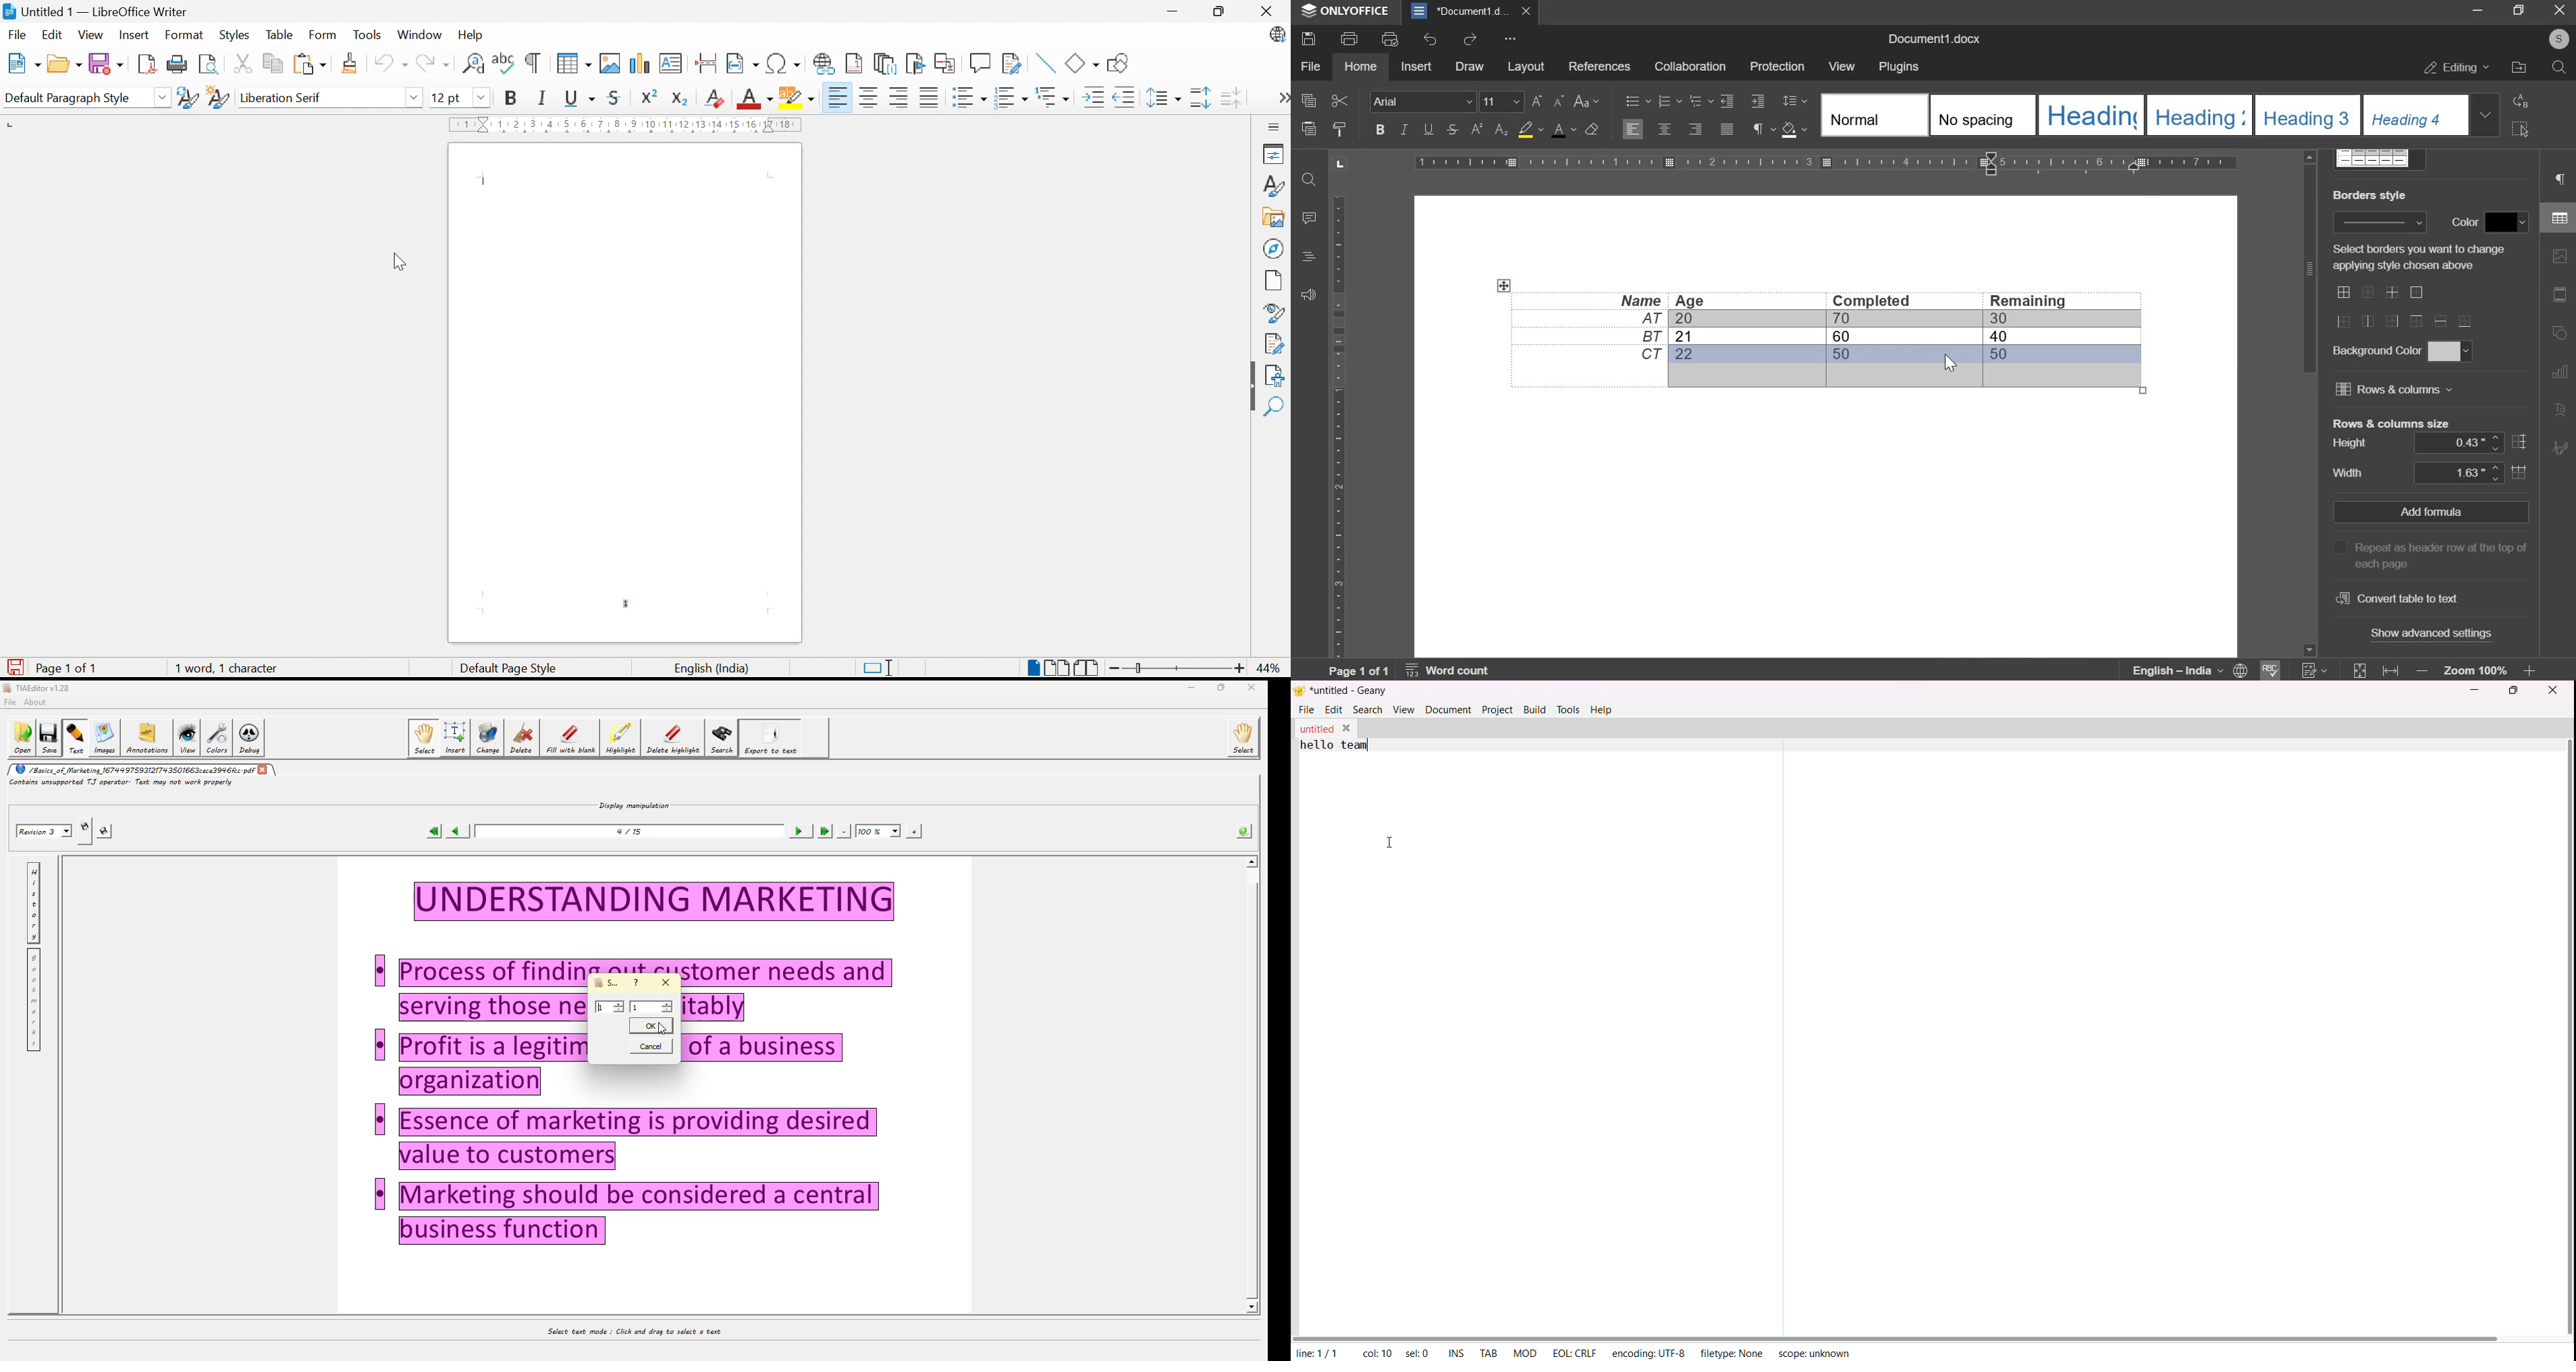 This screenshot has width=2576, height=1372. What do you see at coordinates (2521, 9) in the screenshot?
I see `maximize` at bounding box center [2521, 9].